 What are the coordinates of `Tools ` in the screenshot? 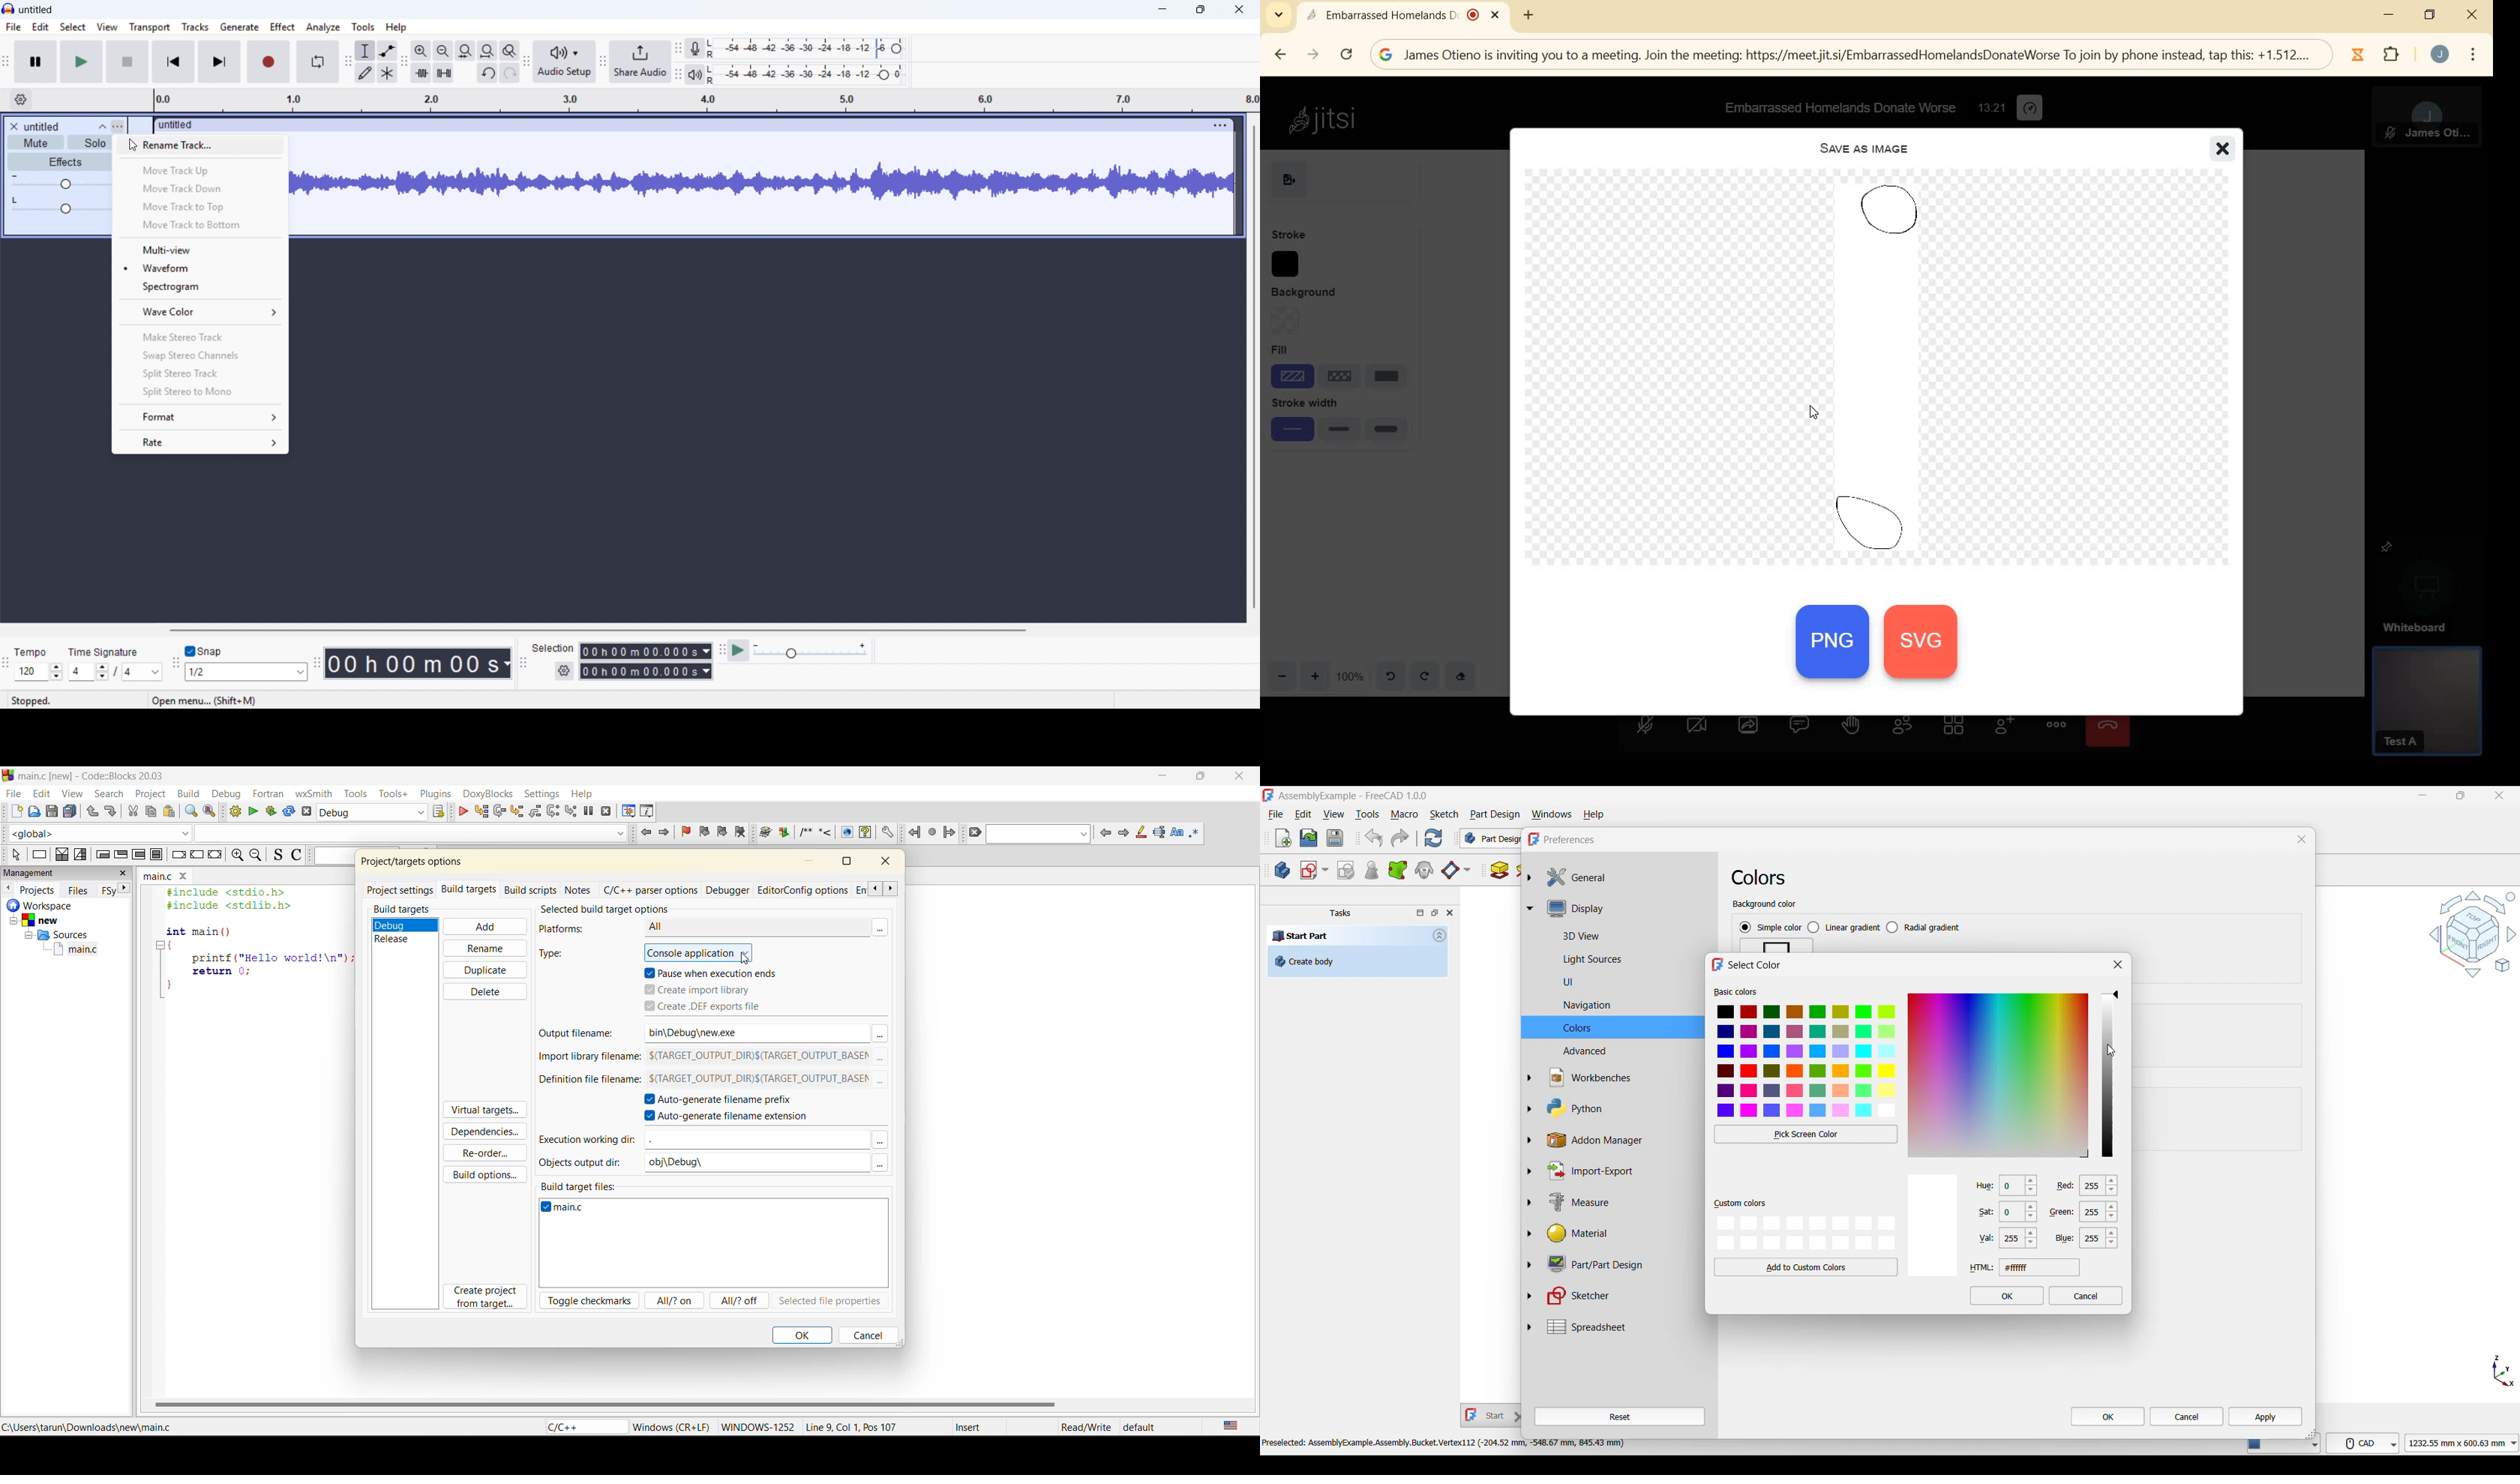 It's located at (364, 26).